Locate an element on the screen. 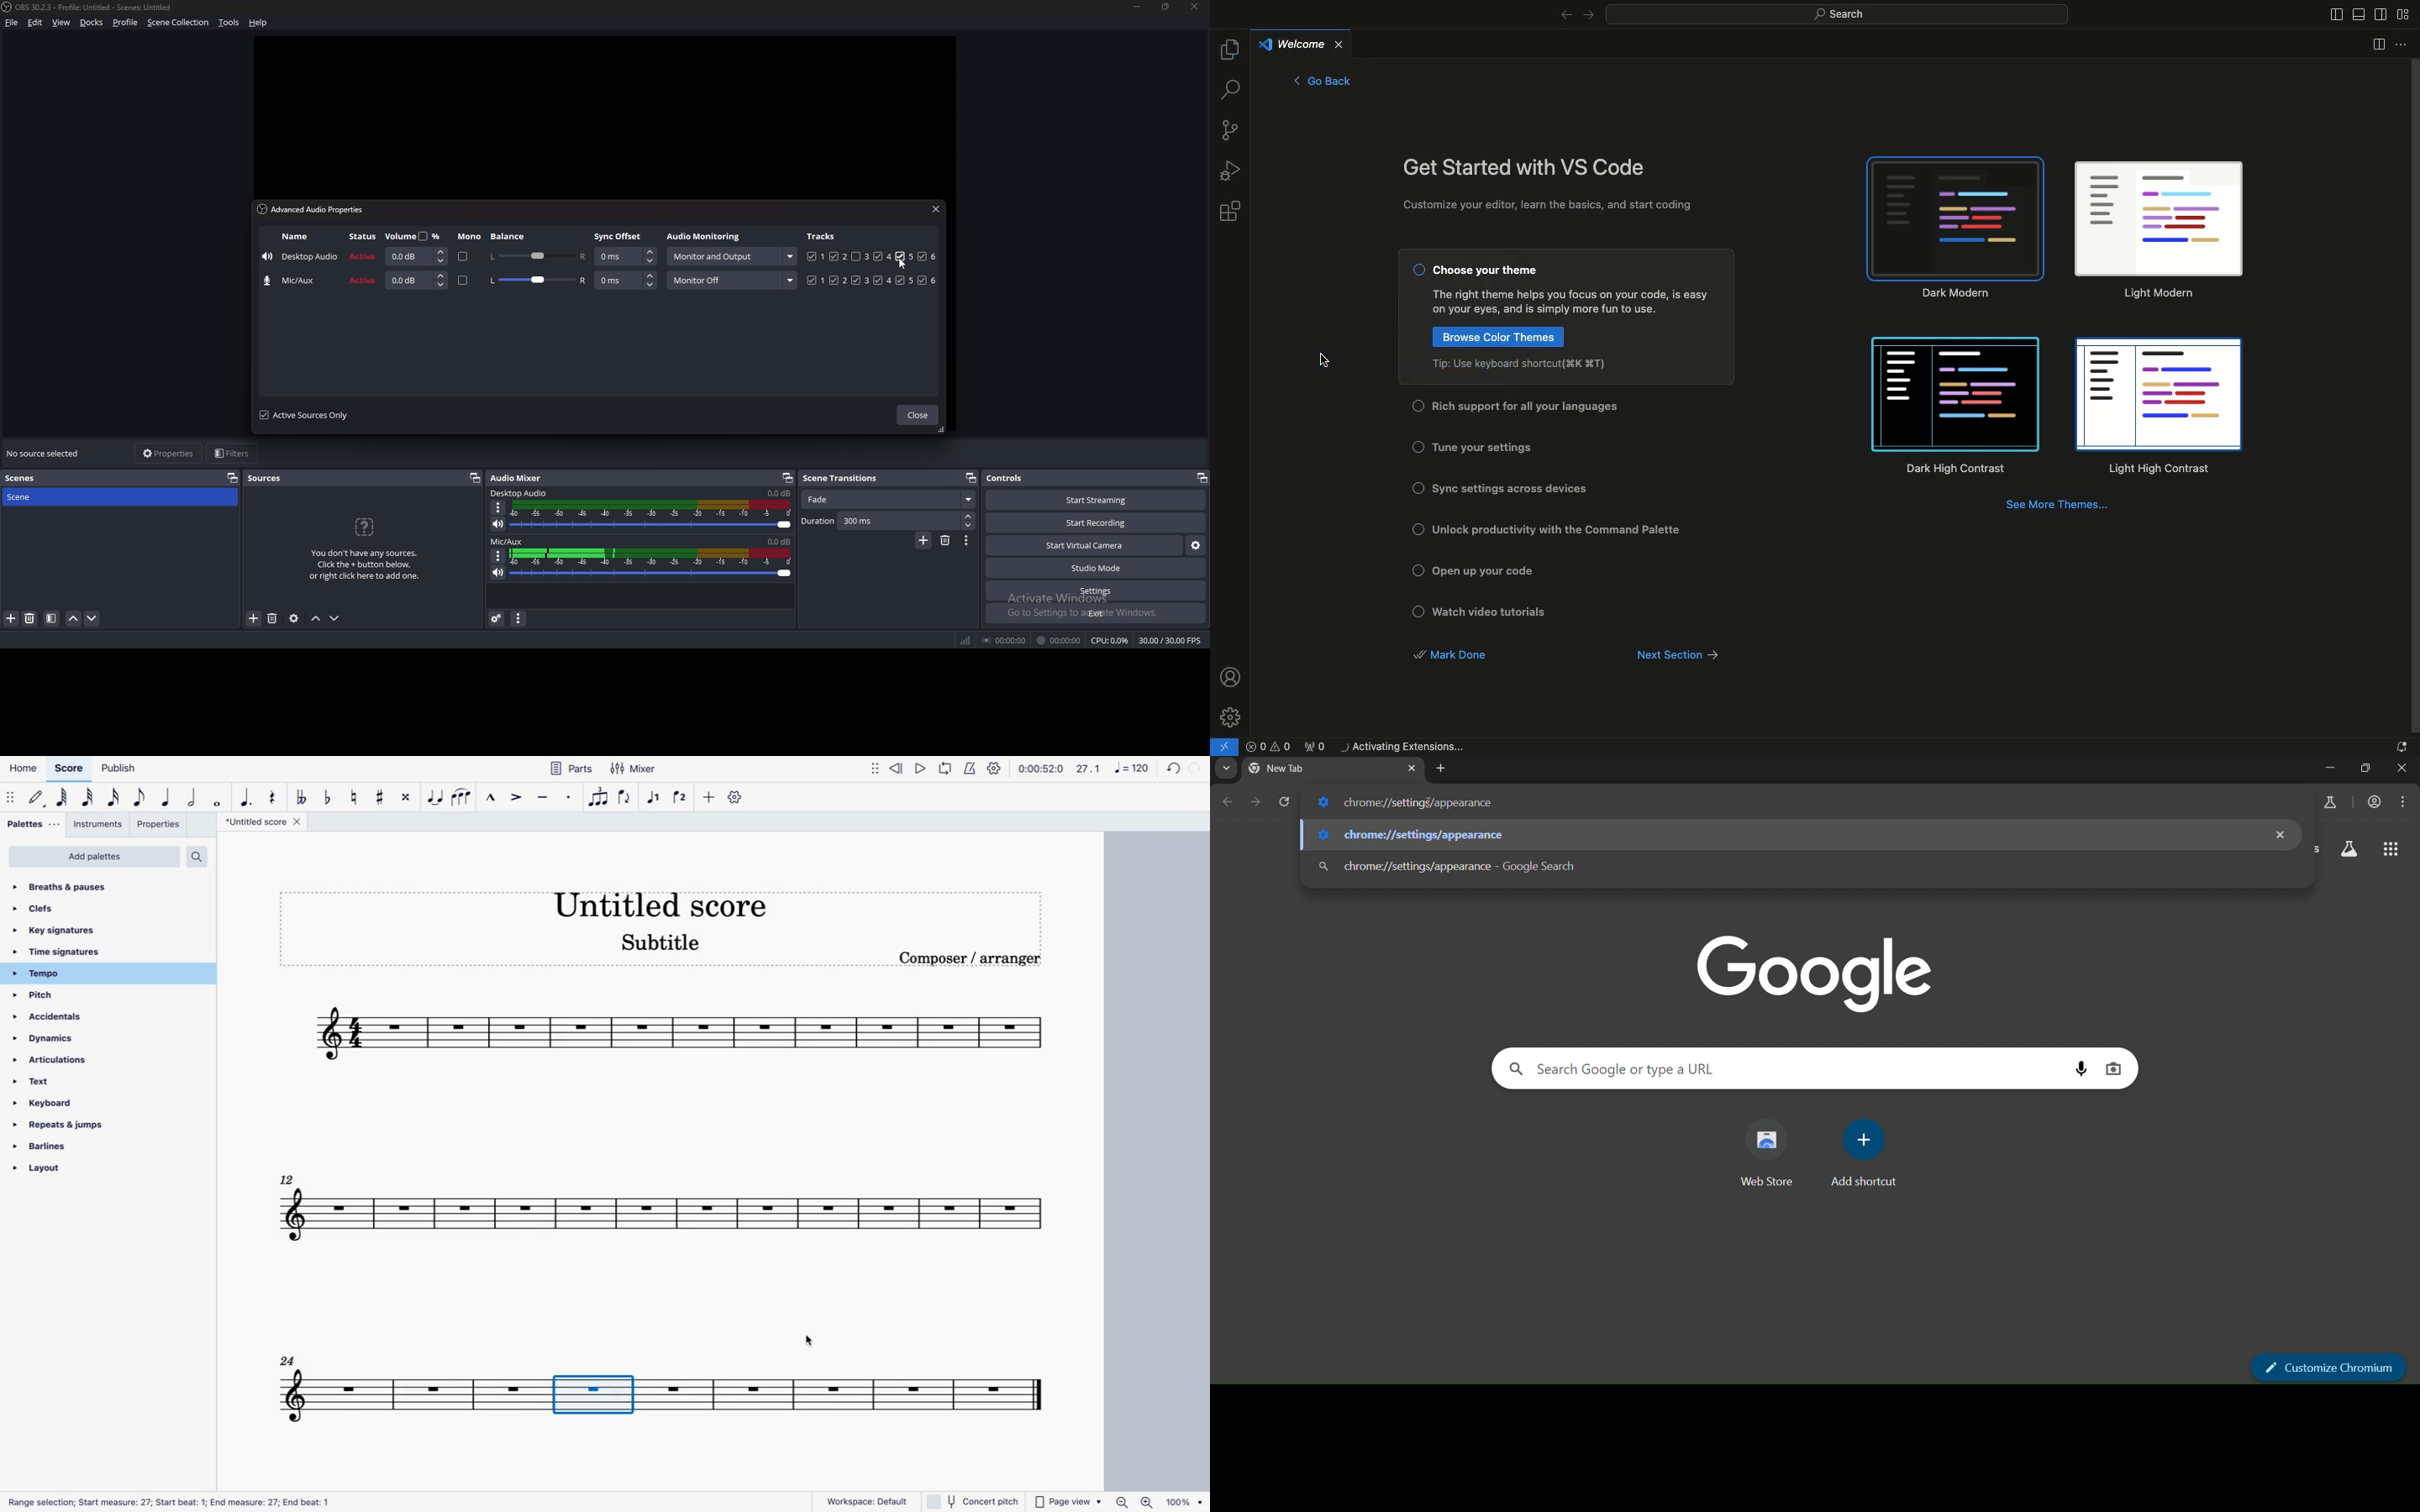  audio mixer menu is located at coordinates (521, 619).